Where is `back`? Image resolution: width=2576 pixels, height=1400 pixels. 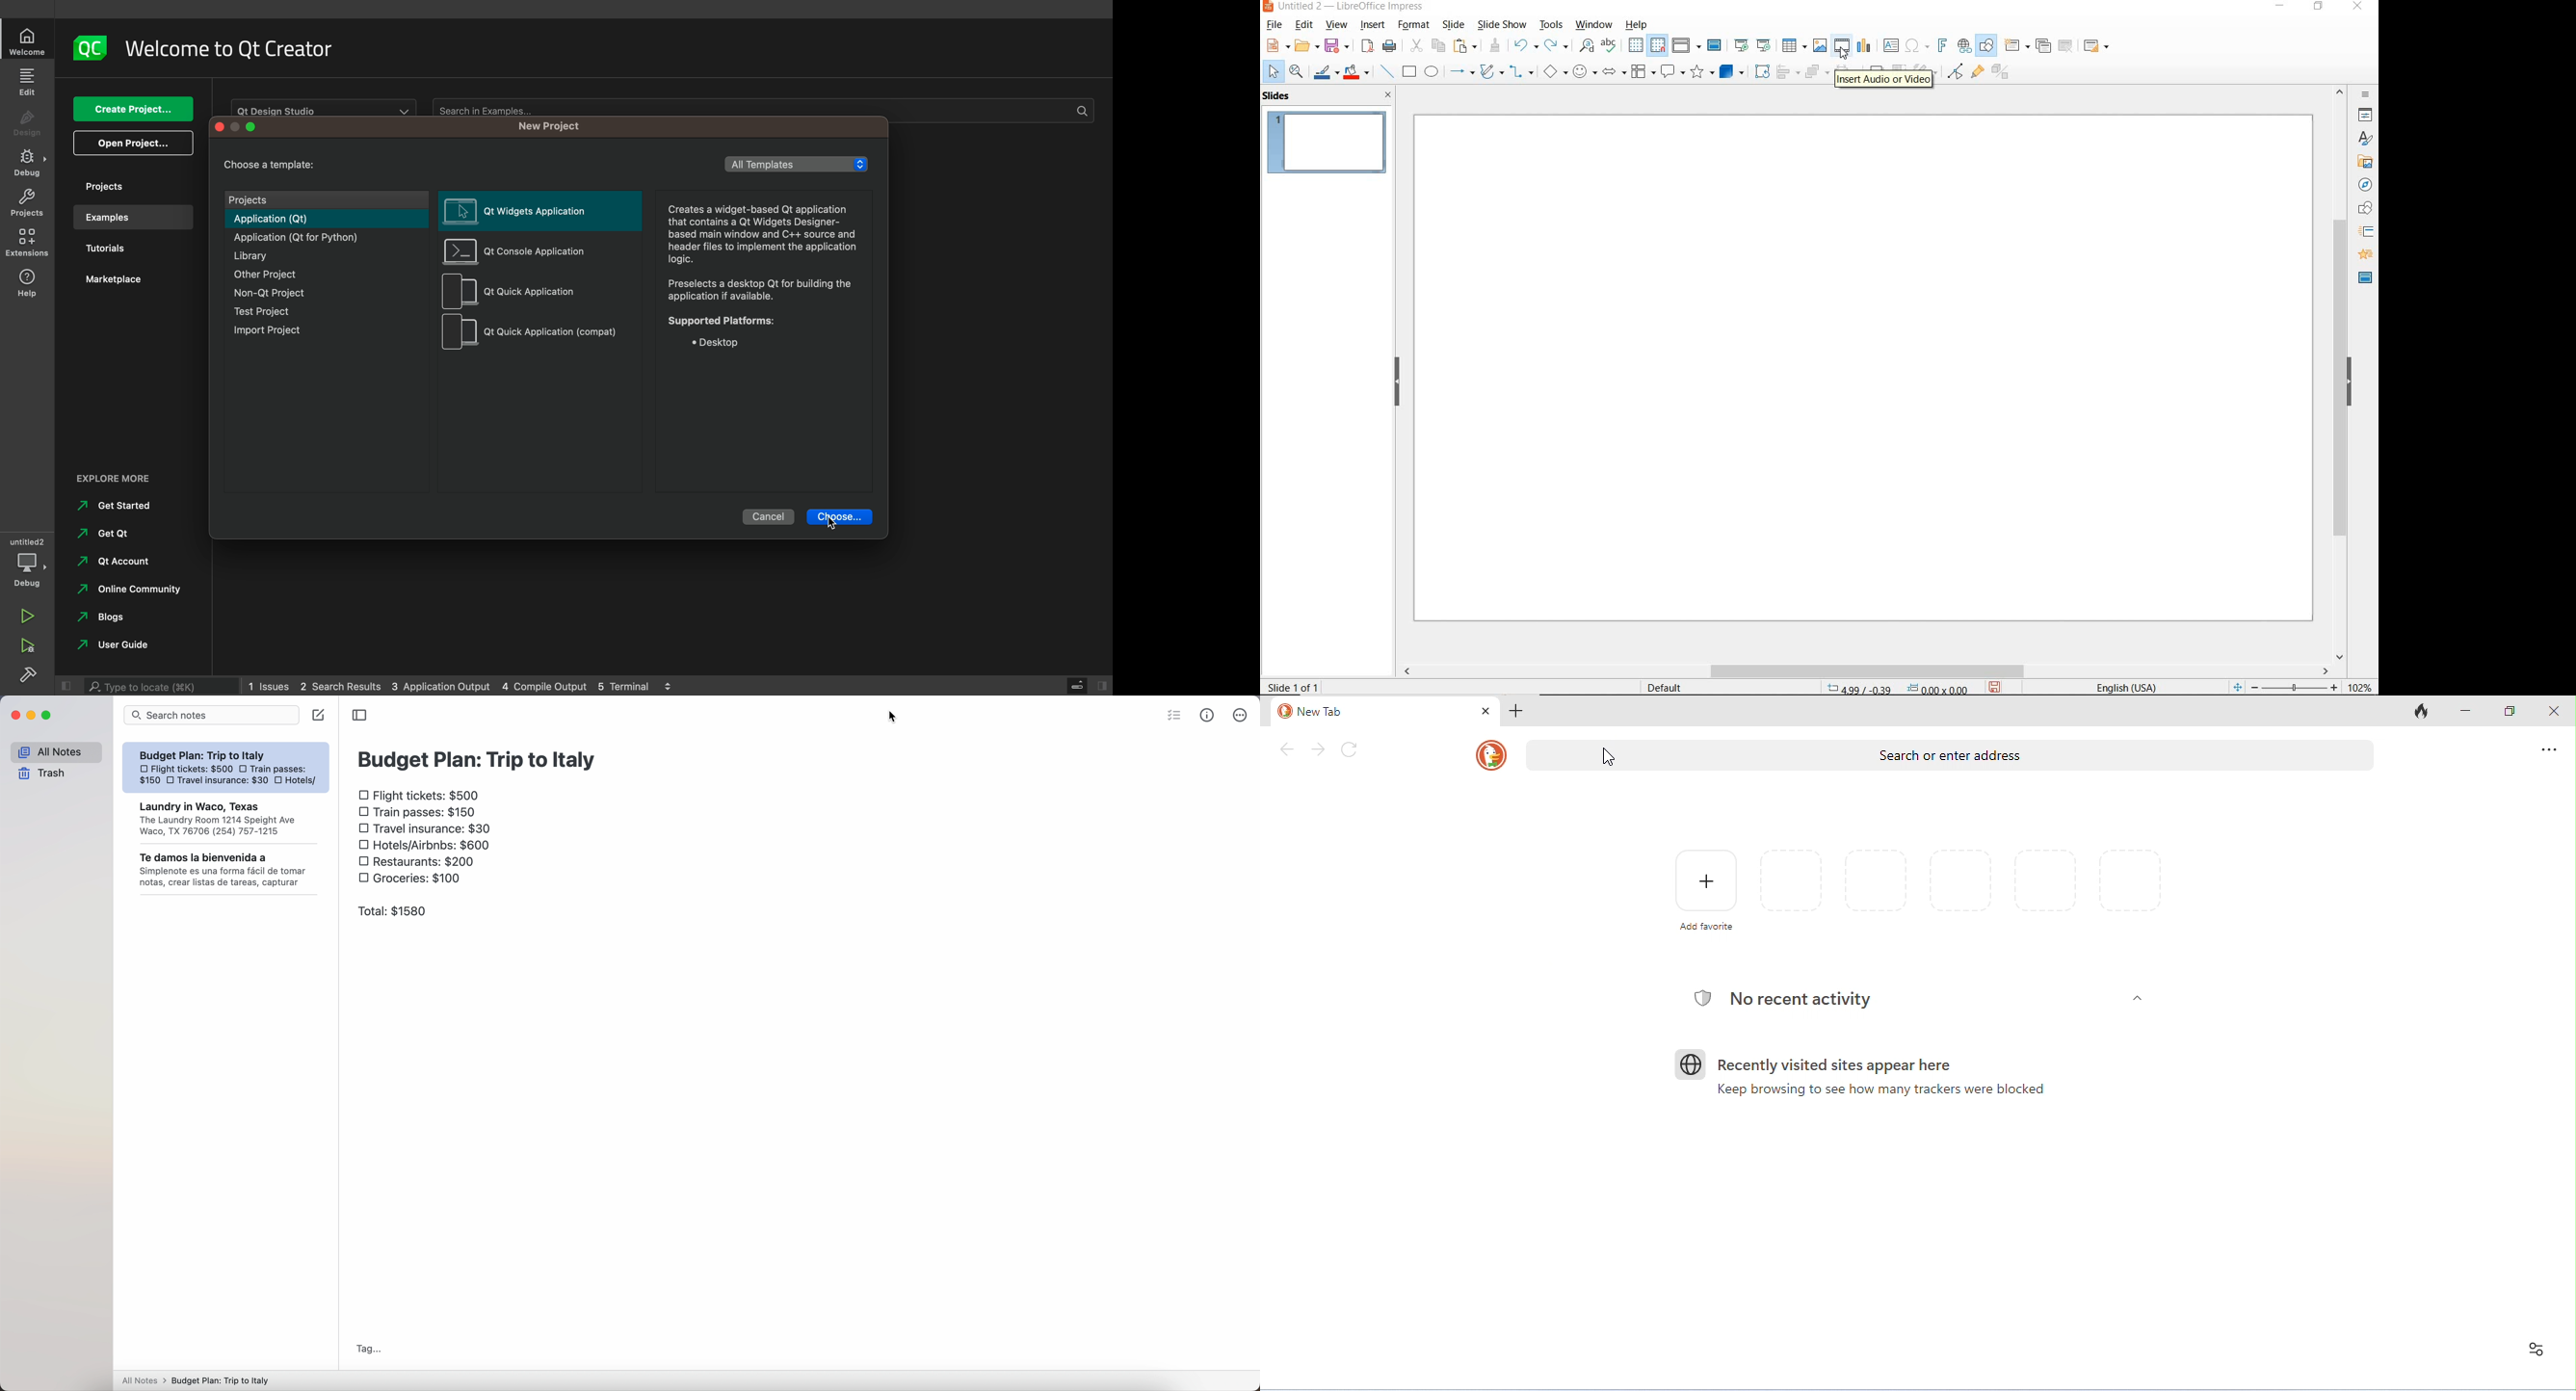 back is located at coordinates (1291, 748).